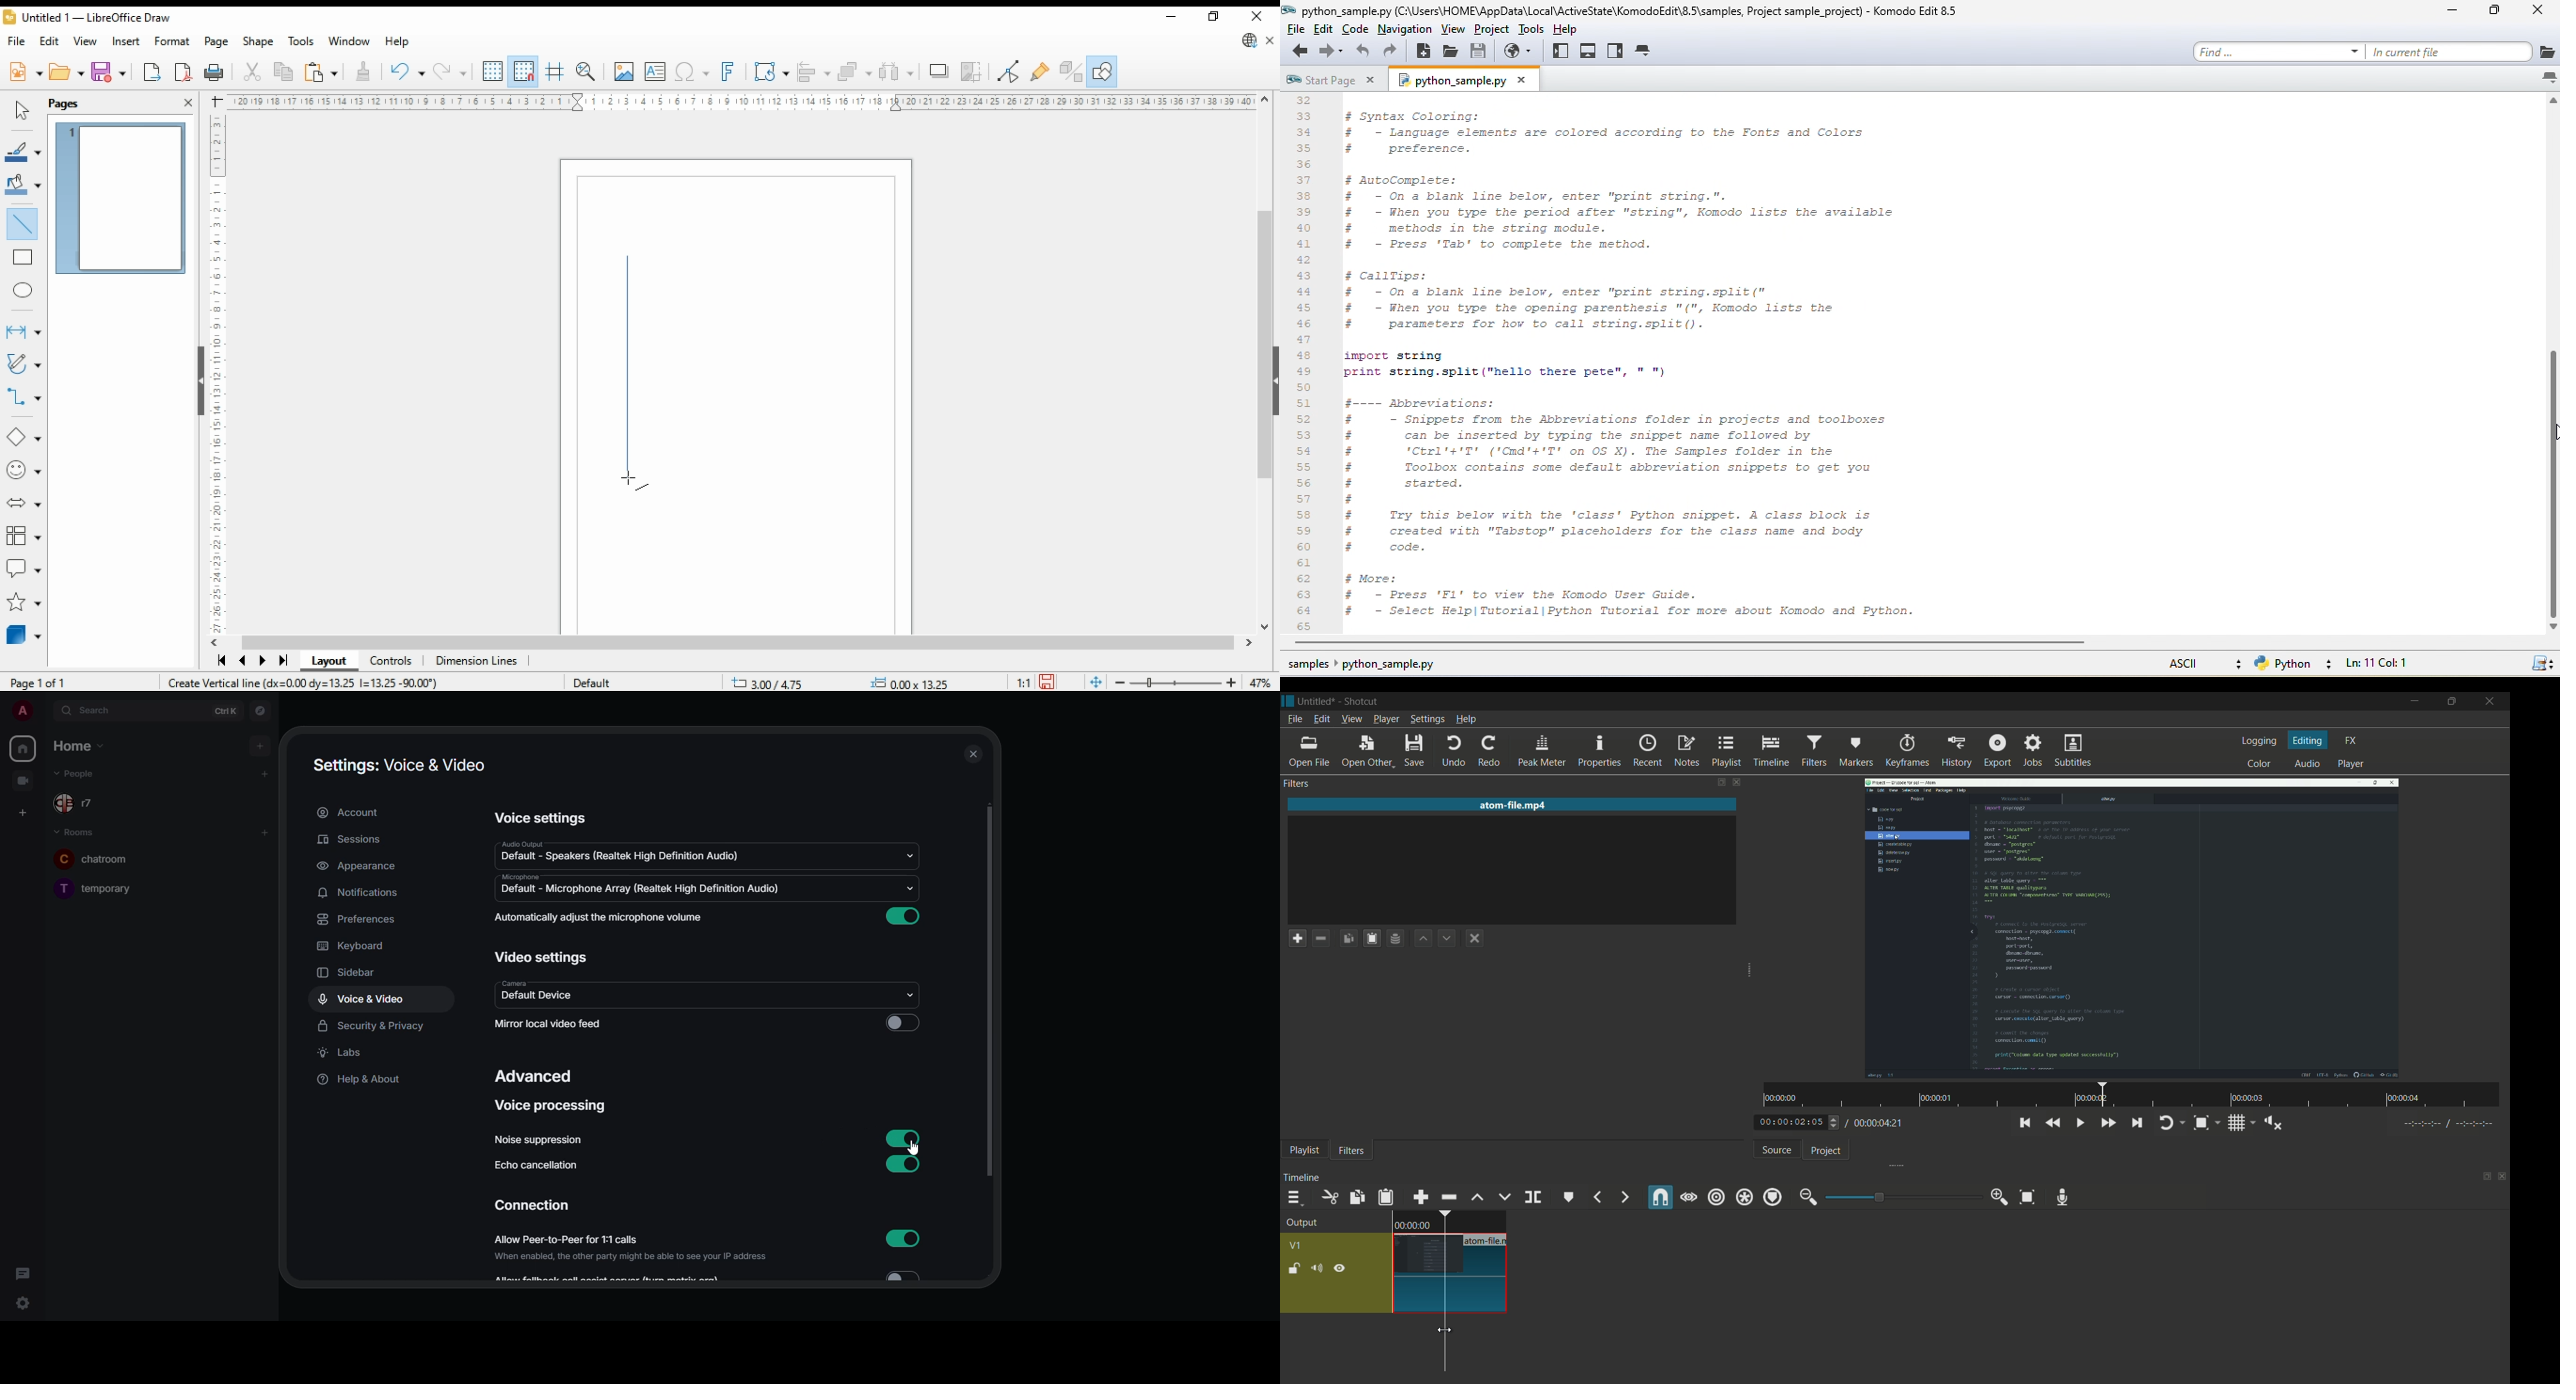  What do you see at coordinates (601, 918) in the screenshot?
I see `automatically adjust mic volume` at bounding box center [601, 918].